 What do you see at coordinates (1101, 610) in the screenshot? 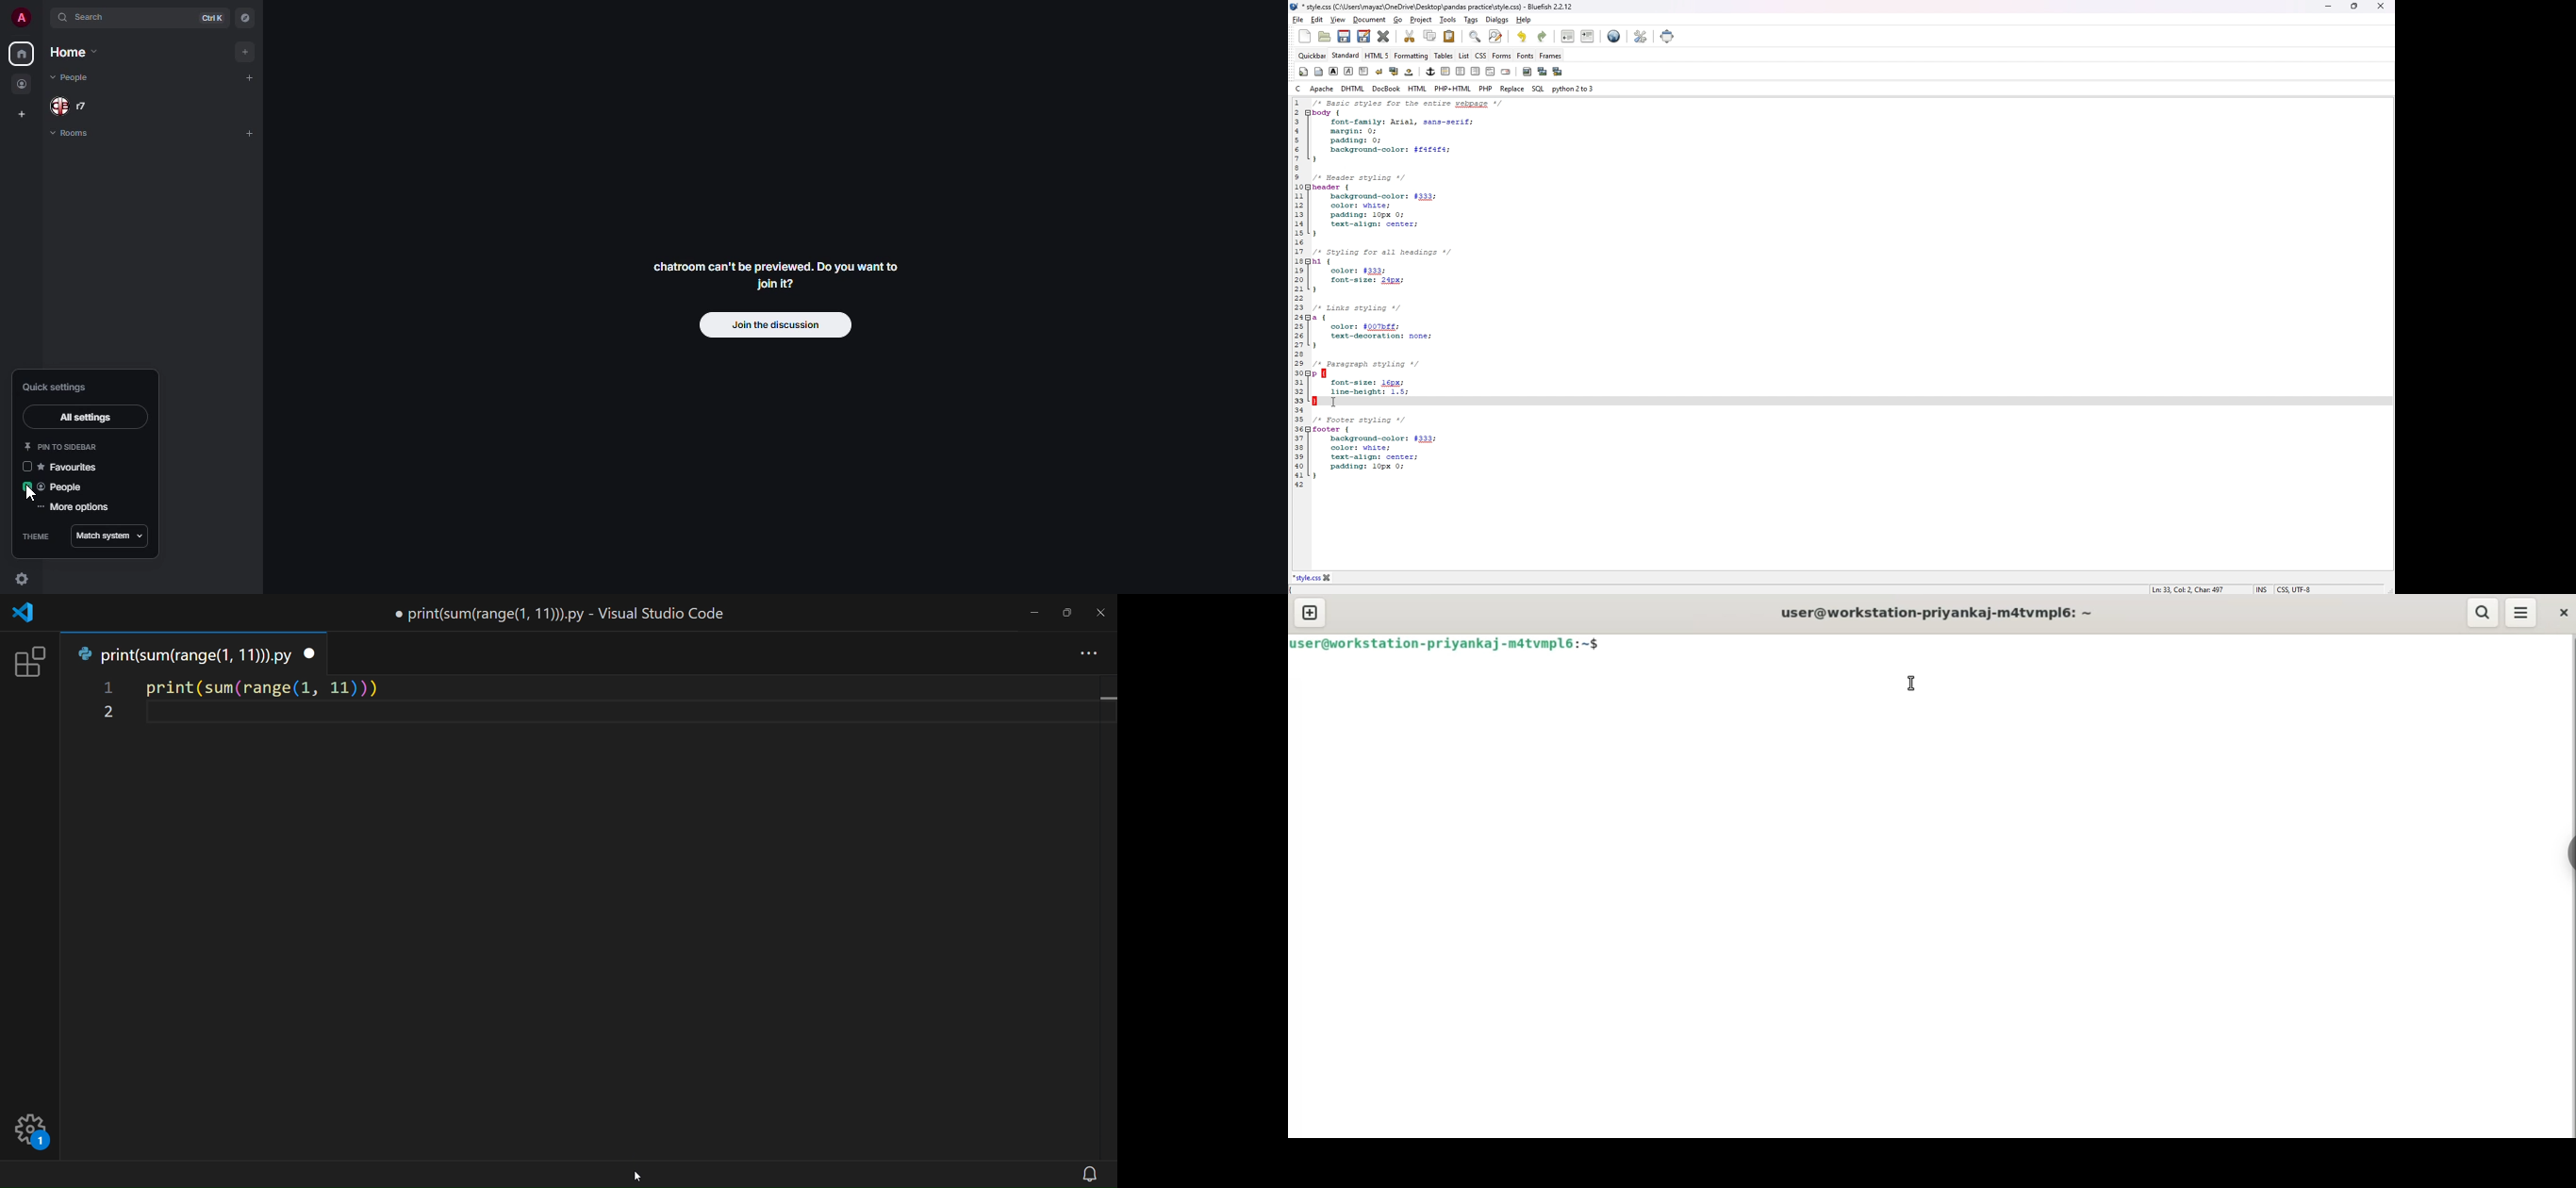
I see `close` at bounding box center [1101, 610].